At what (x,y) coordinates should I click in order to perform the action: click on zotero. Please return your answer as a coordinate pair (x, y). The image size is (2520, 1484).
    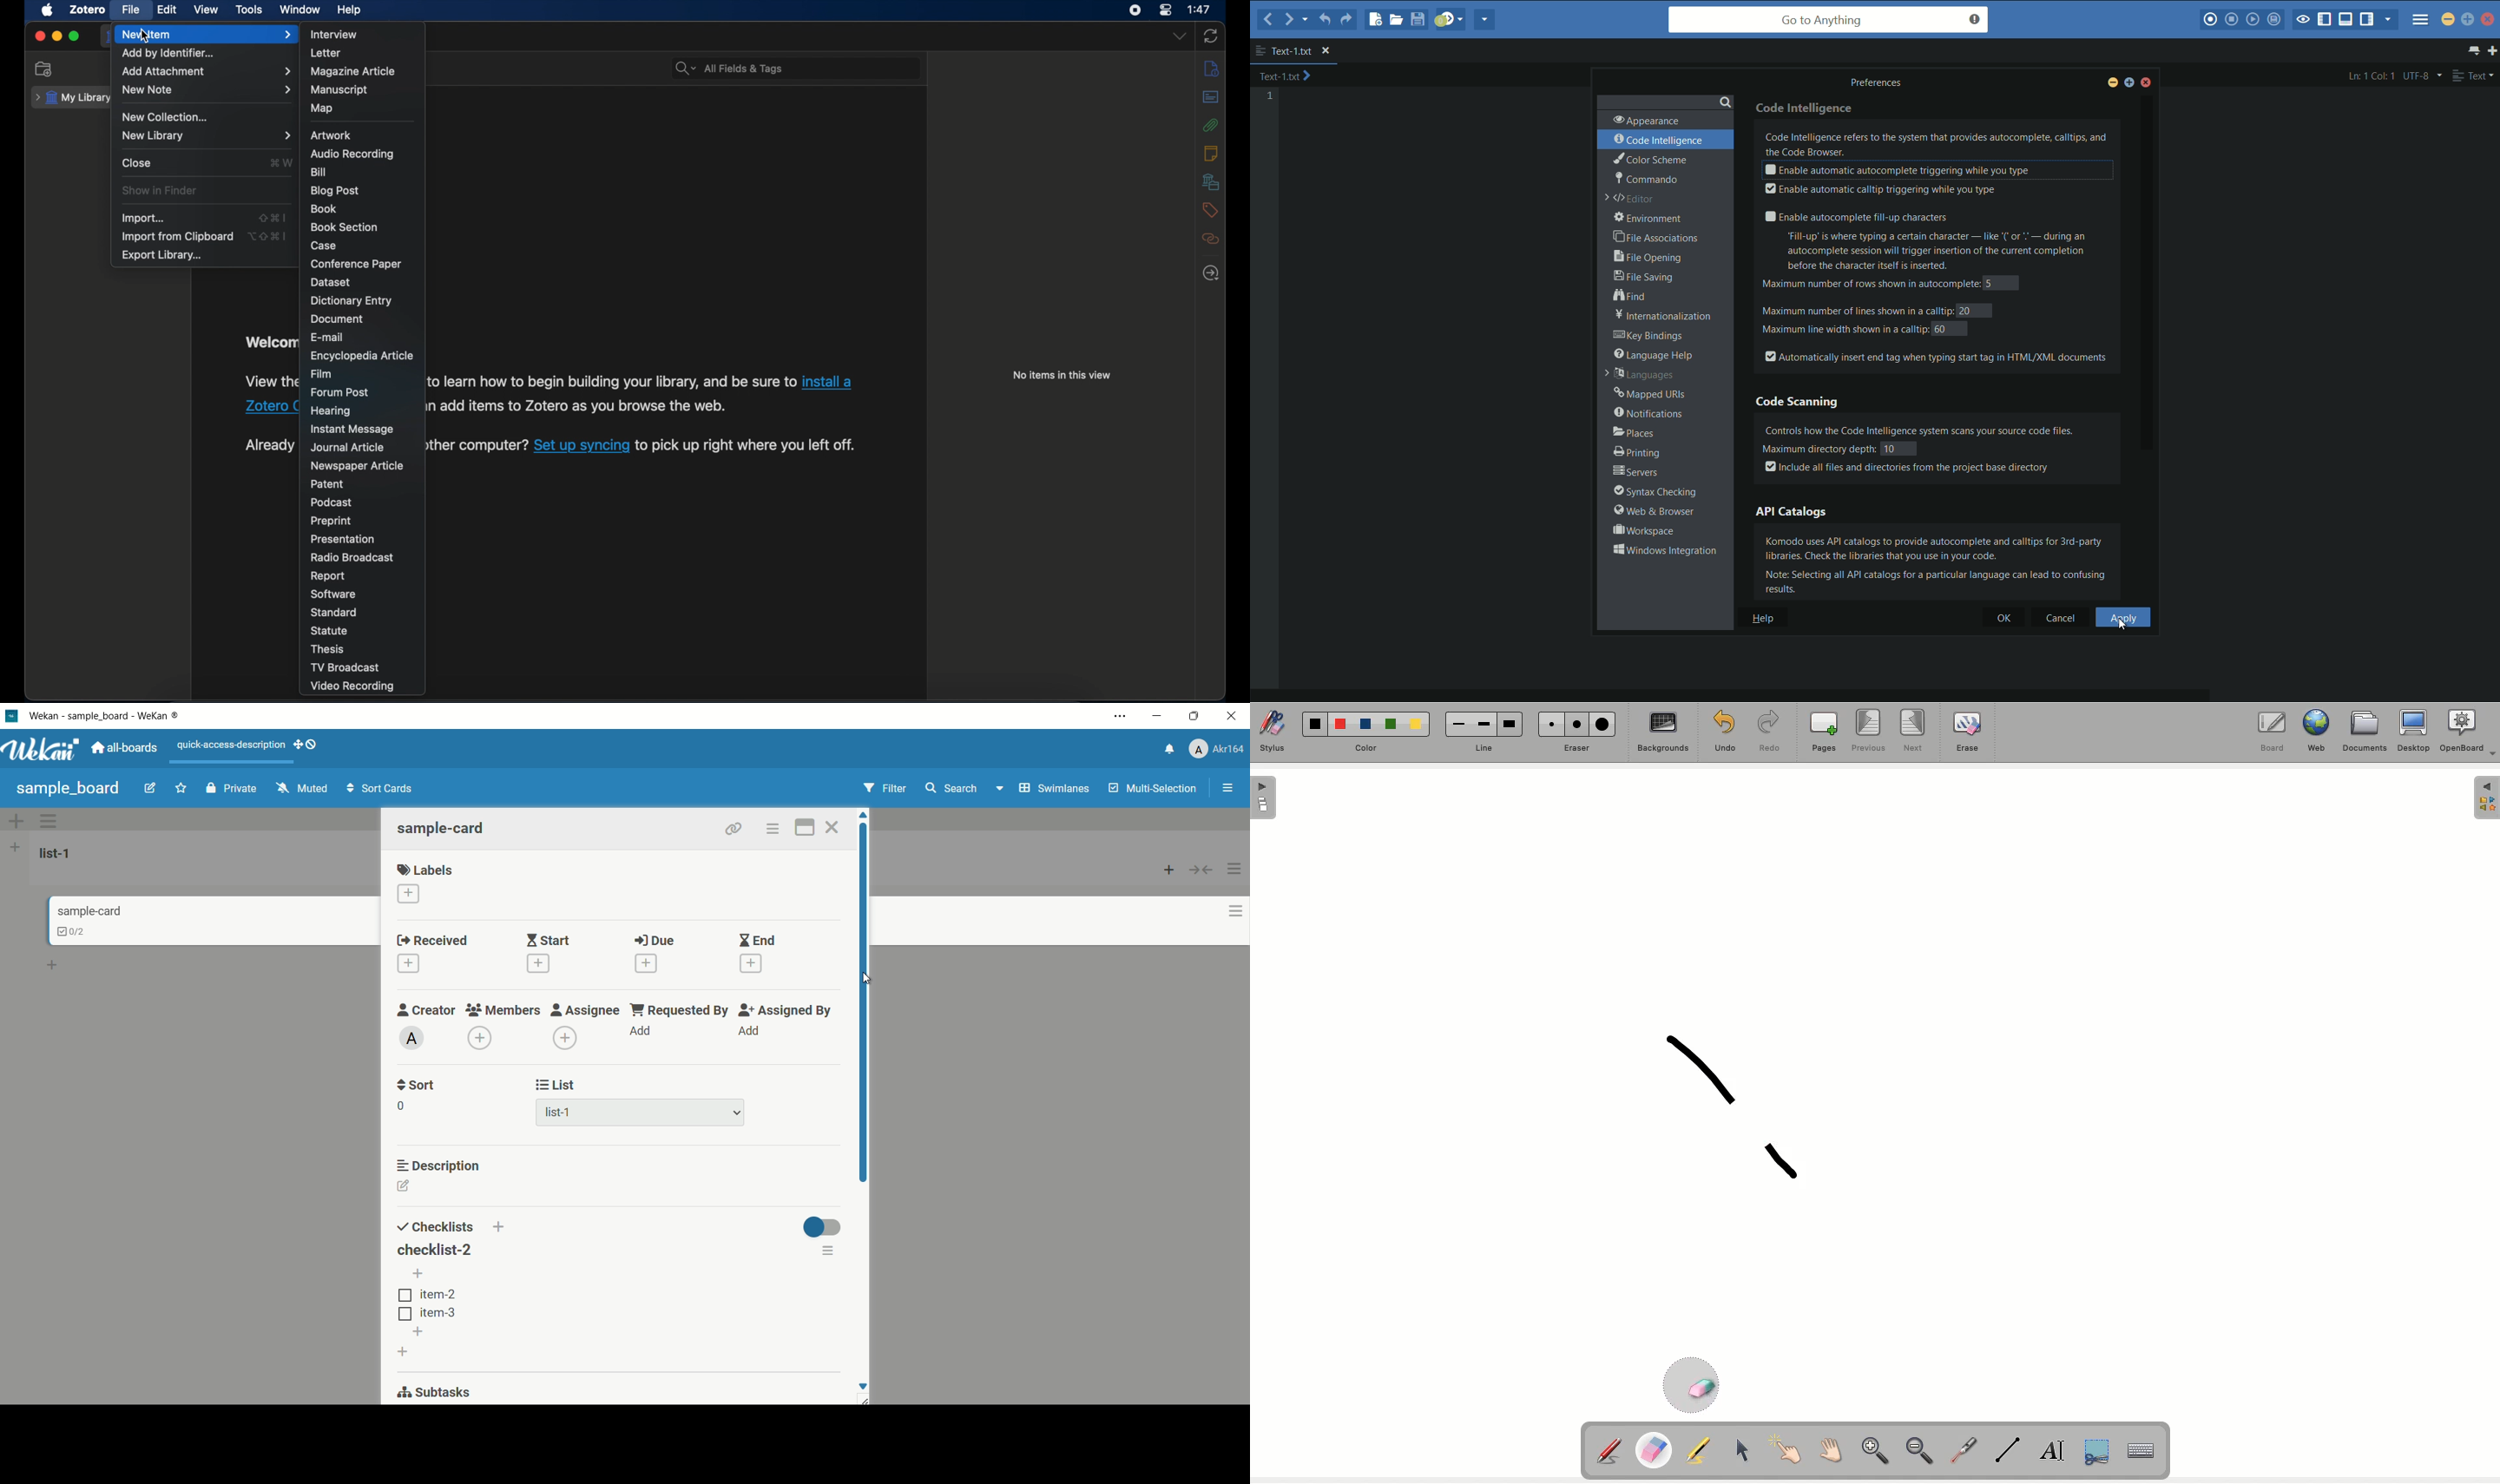
    Looking at the image, I should click on (87, 9).